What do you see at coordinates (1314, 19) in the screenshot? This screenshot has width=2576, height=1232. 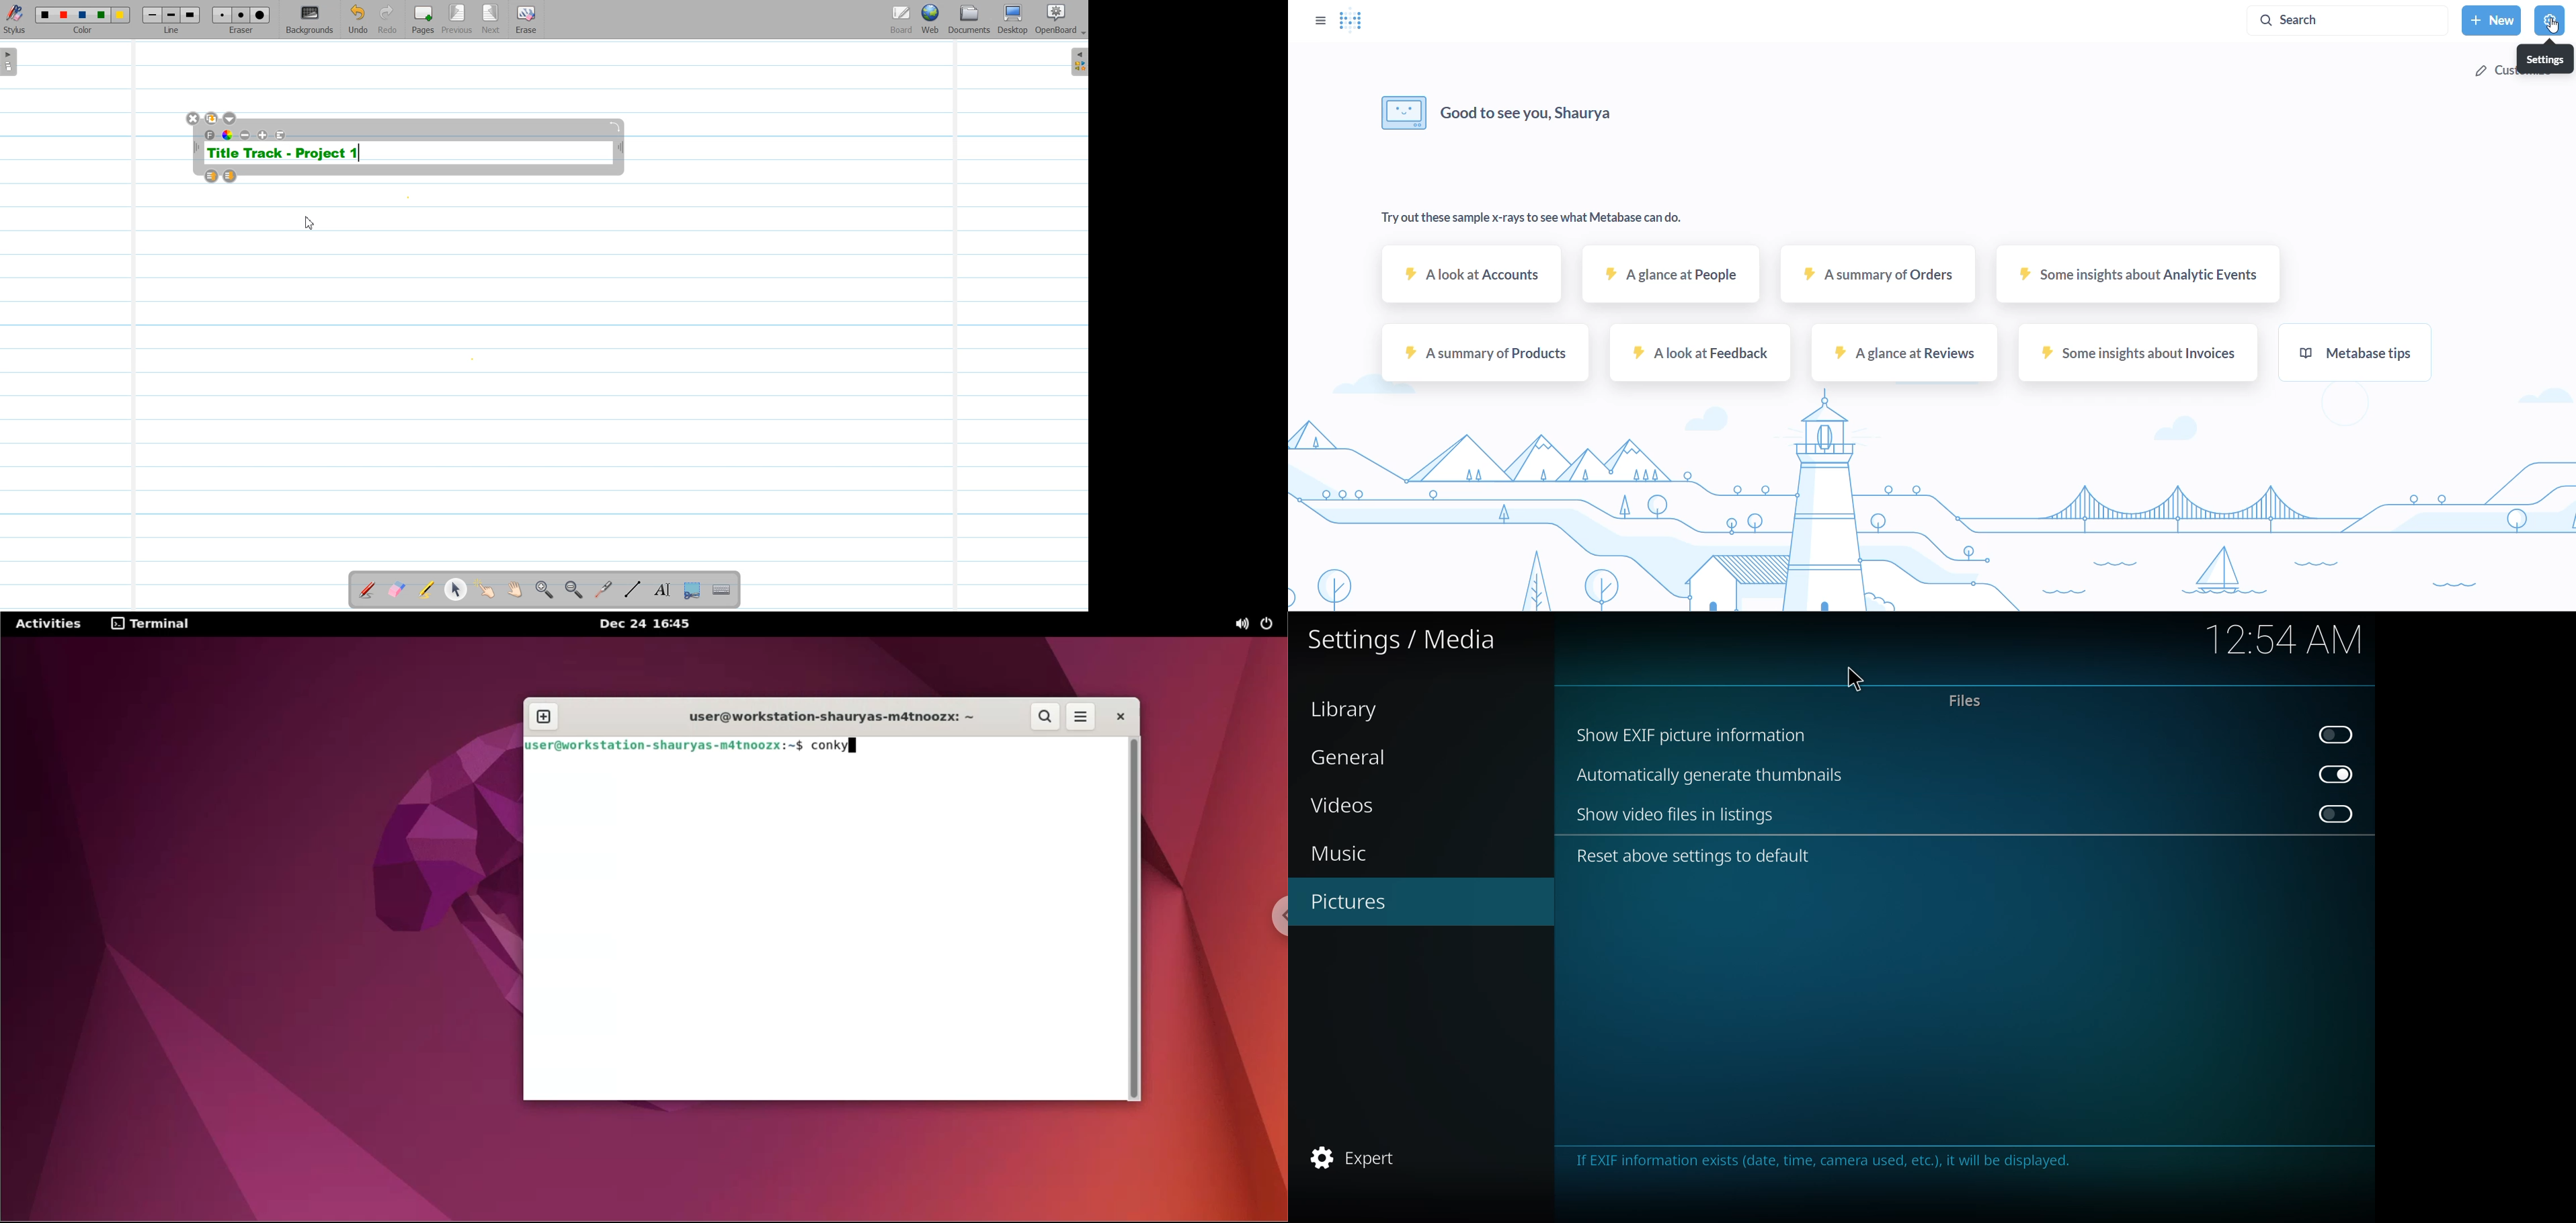 I see `open sidebar` at bounding box center [1314, 19].